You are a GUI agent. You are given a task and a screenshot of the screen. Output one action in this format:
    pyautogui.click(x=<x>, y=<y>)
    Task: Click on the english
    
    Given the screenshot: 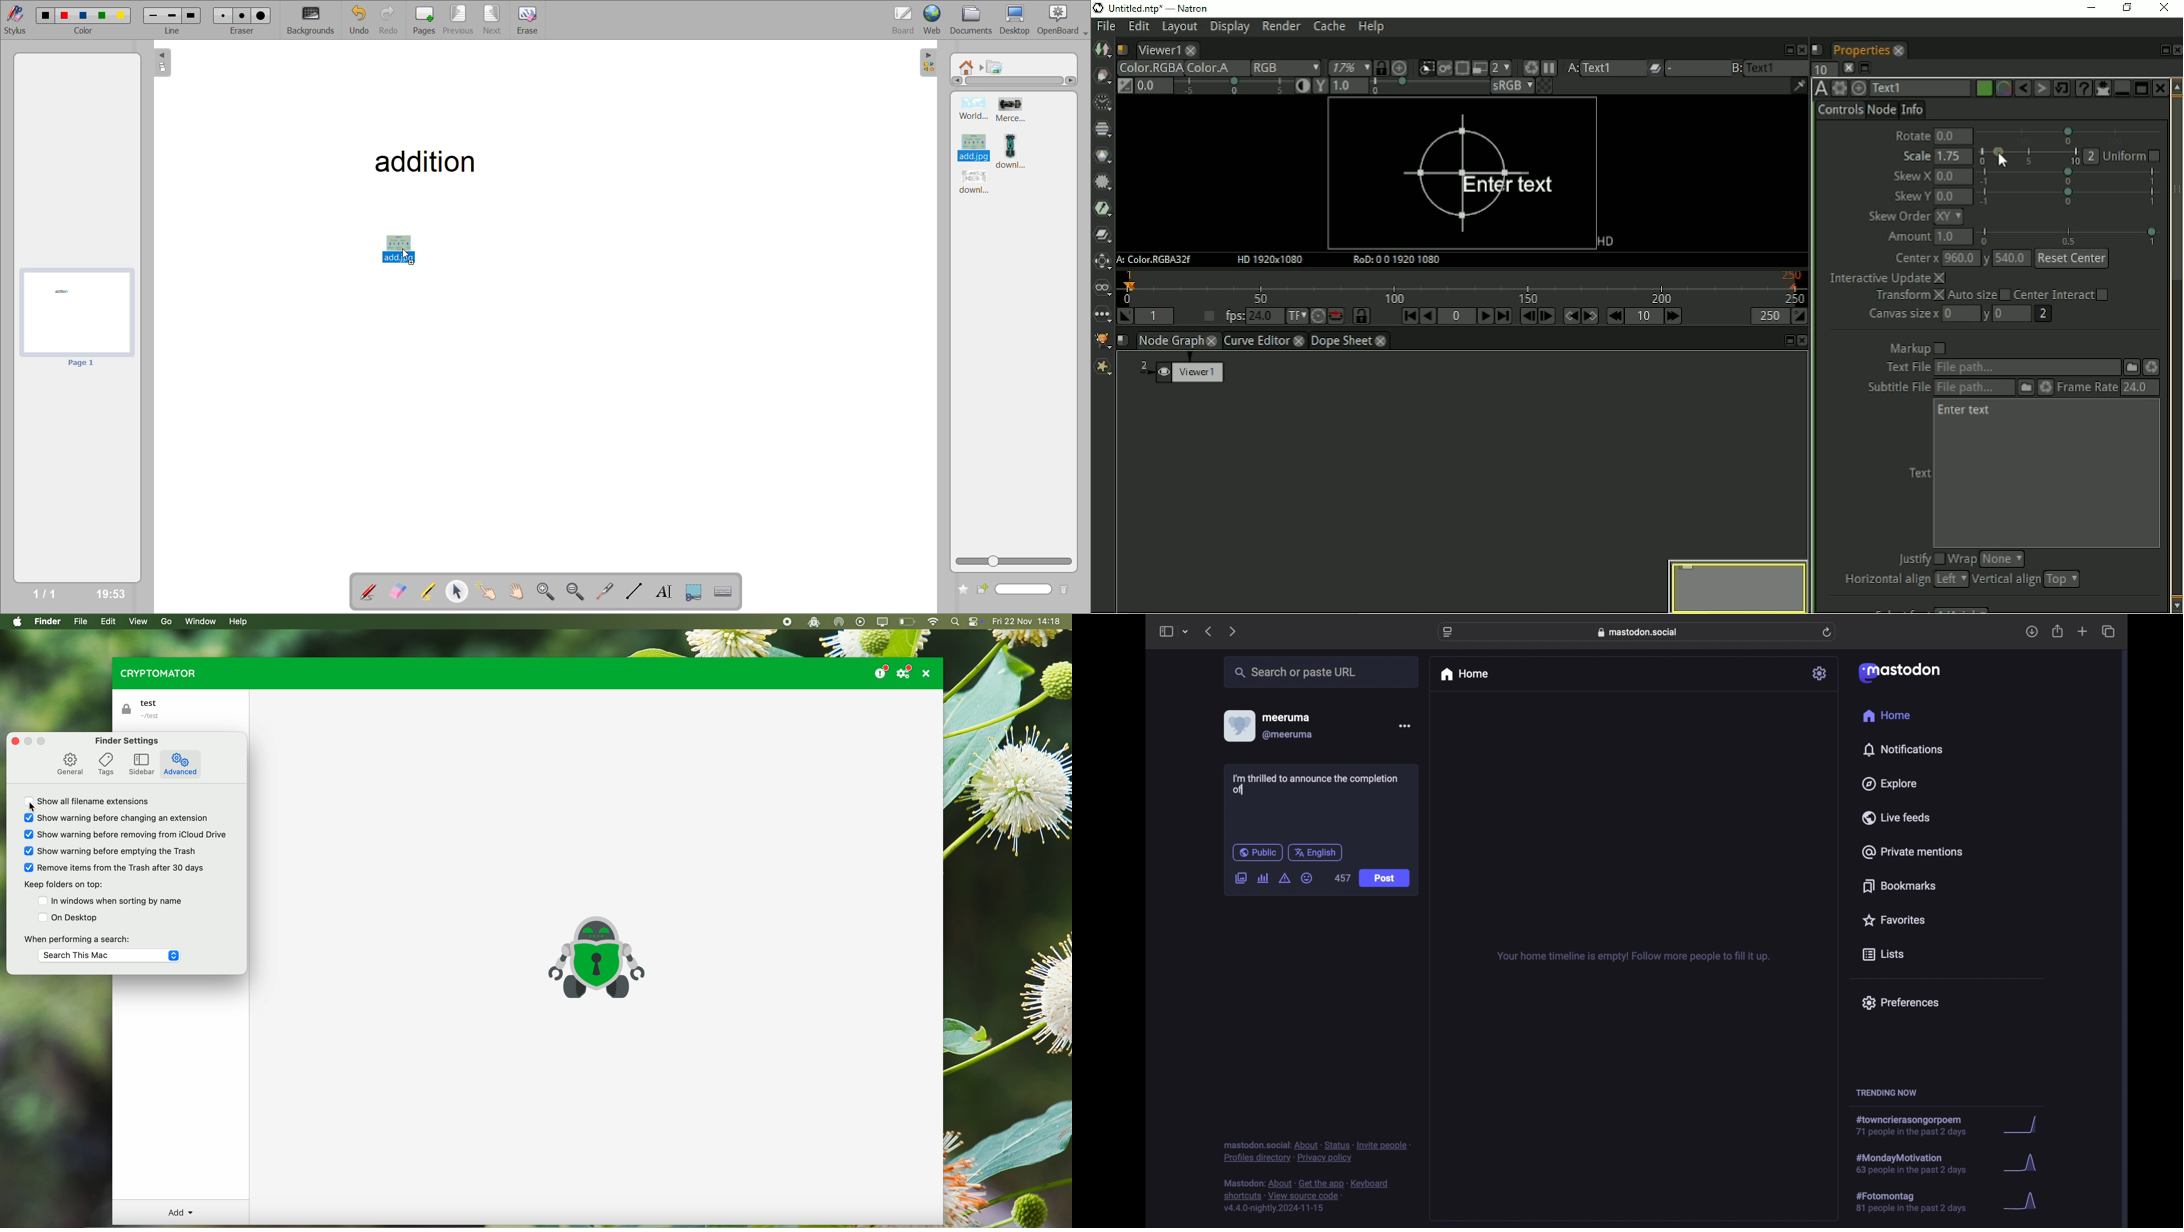 What is the action you would take?
    pyautogui.click(x=1315, y=853)
    